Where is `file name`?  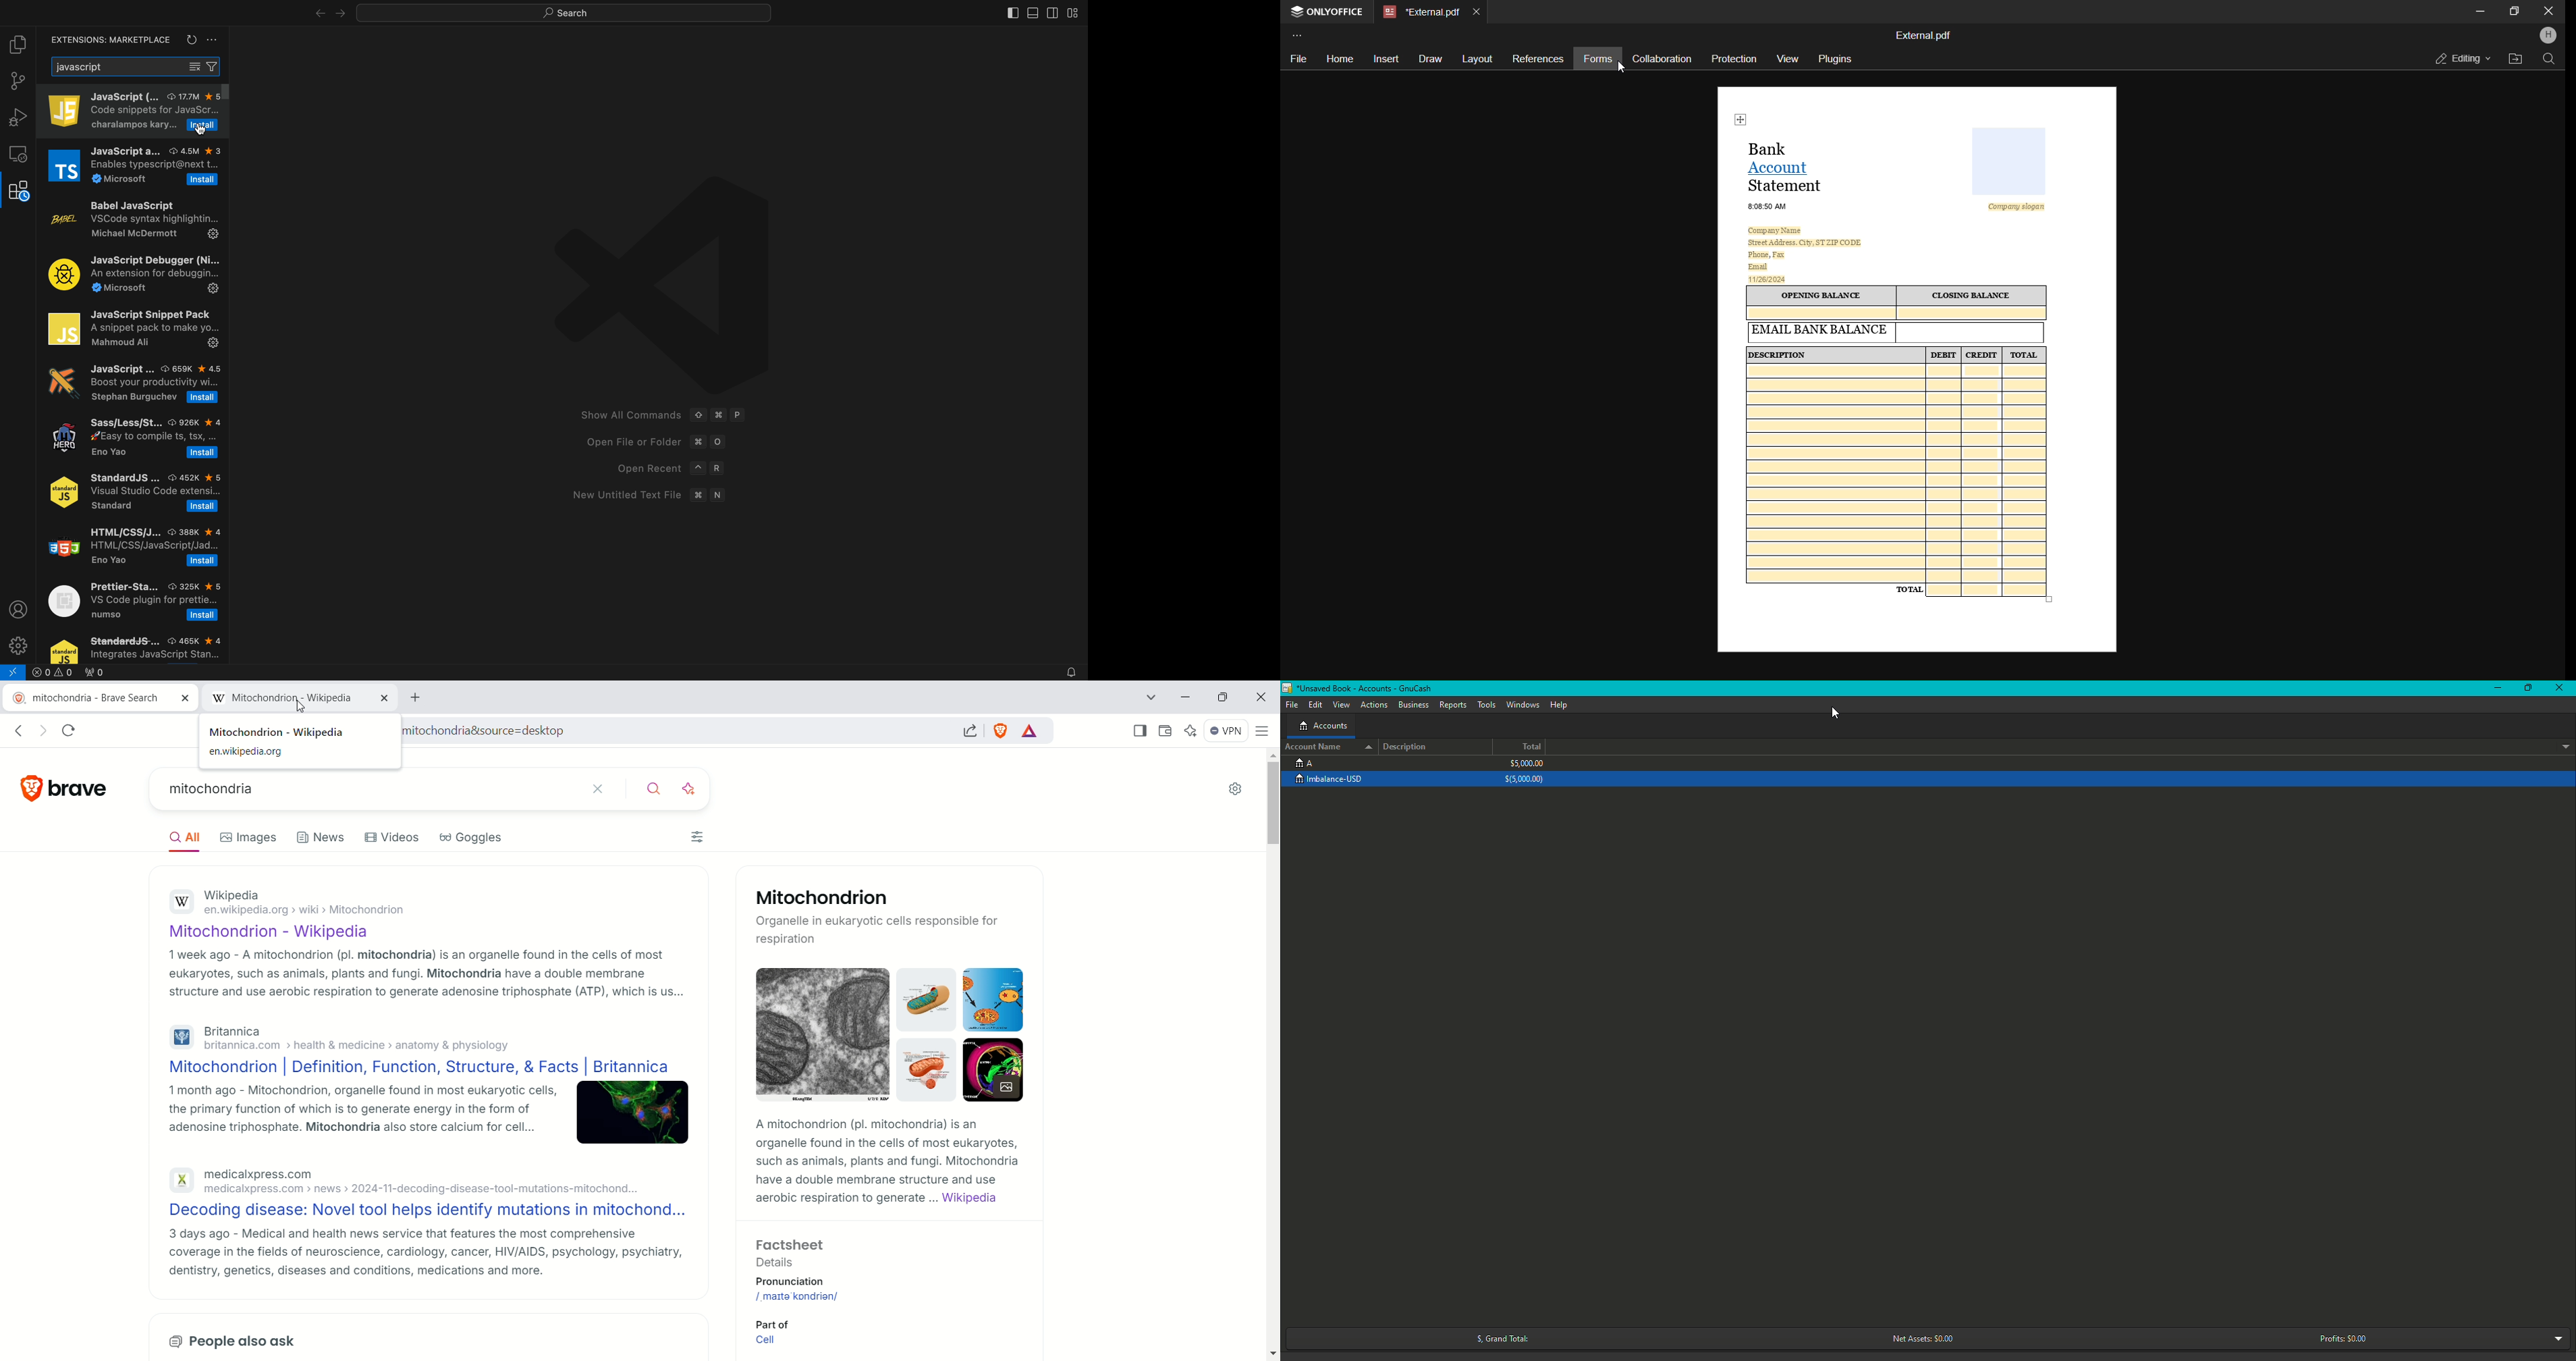
file name is located at coordinates (1924, 35).